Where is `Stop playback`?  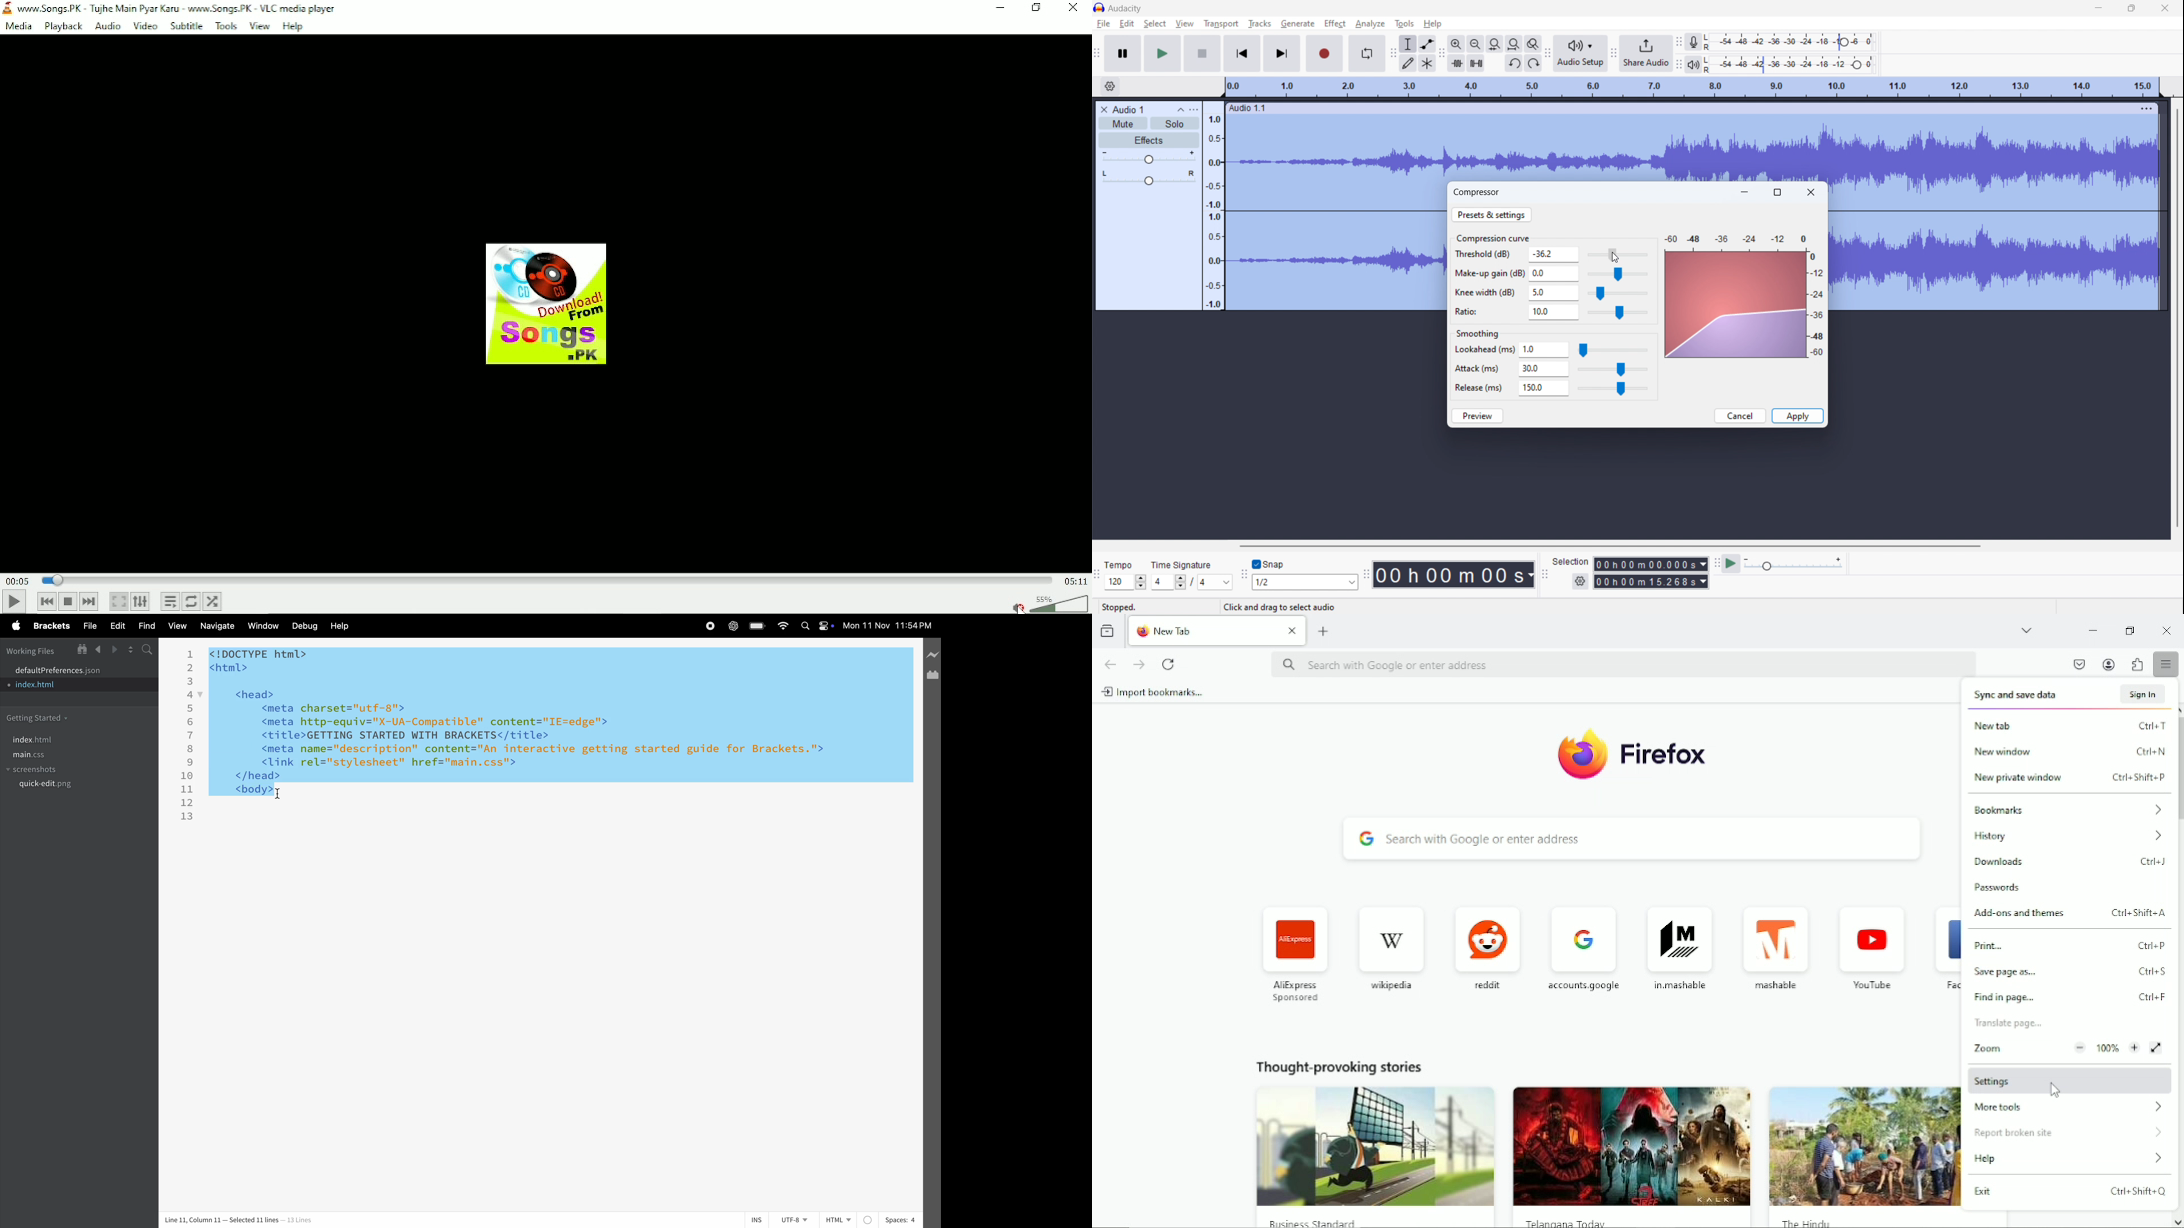
Stop playback is located at coordinates (68, 602).